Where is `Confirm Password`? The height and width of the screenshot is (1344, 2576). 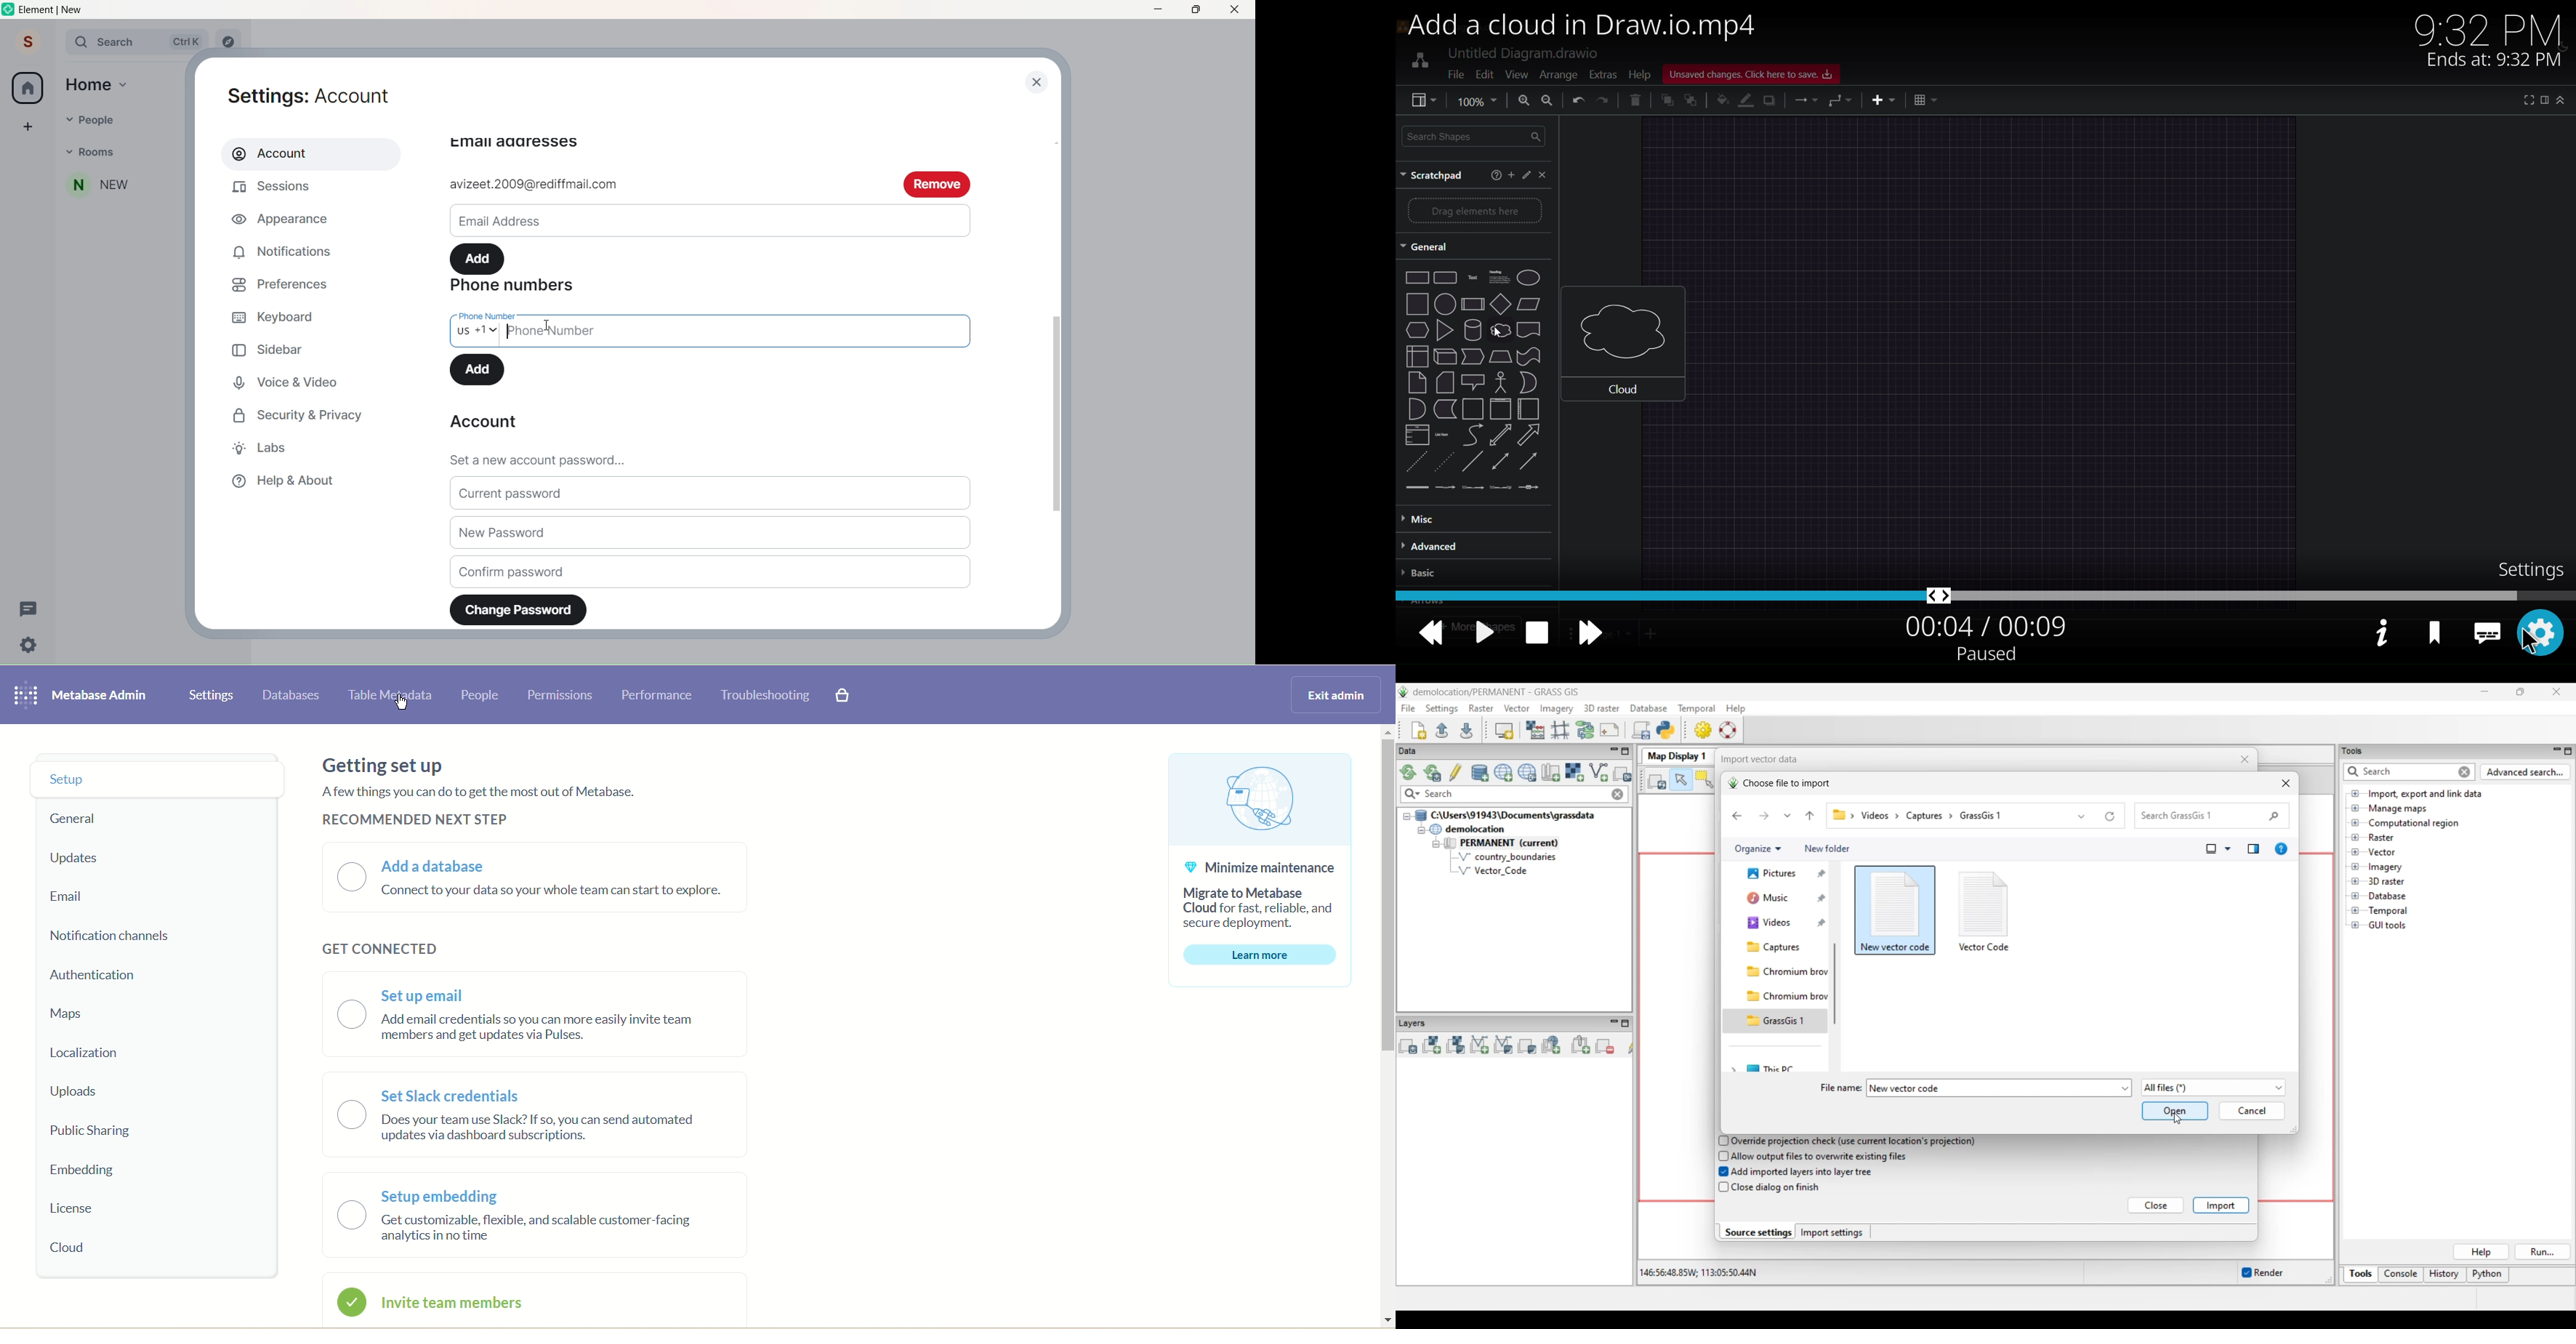
Confirm Password is located at coordinates (711, 571).